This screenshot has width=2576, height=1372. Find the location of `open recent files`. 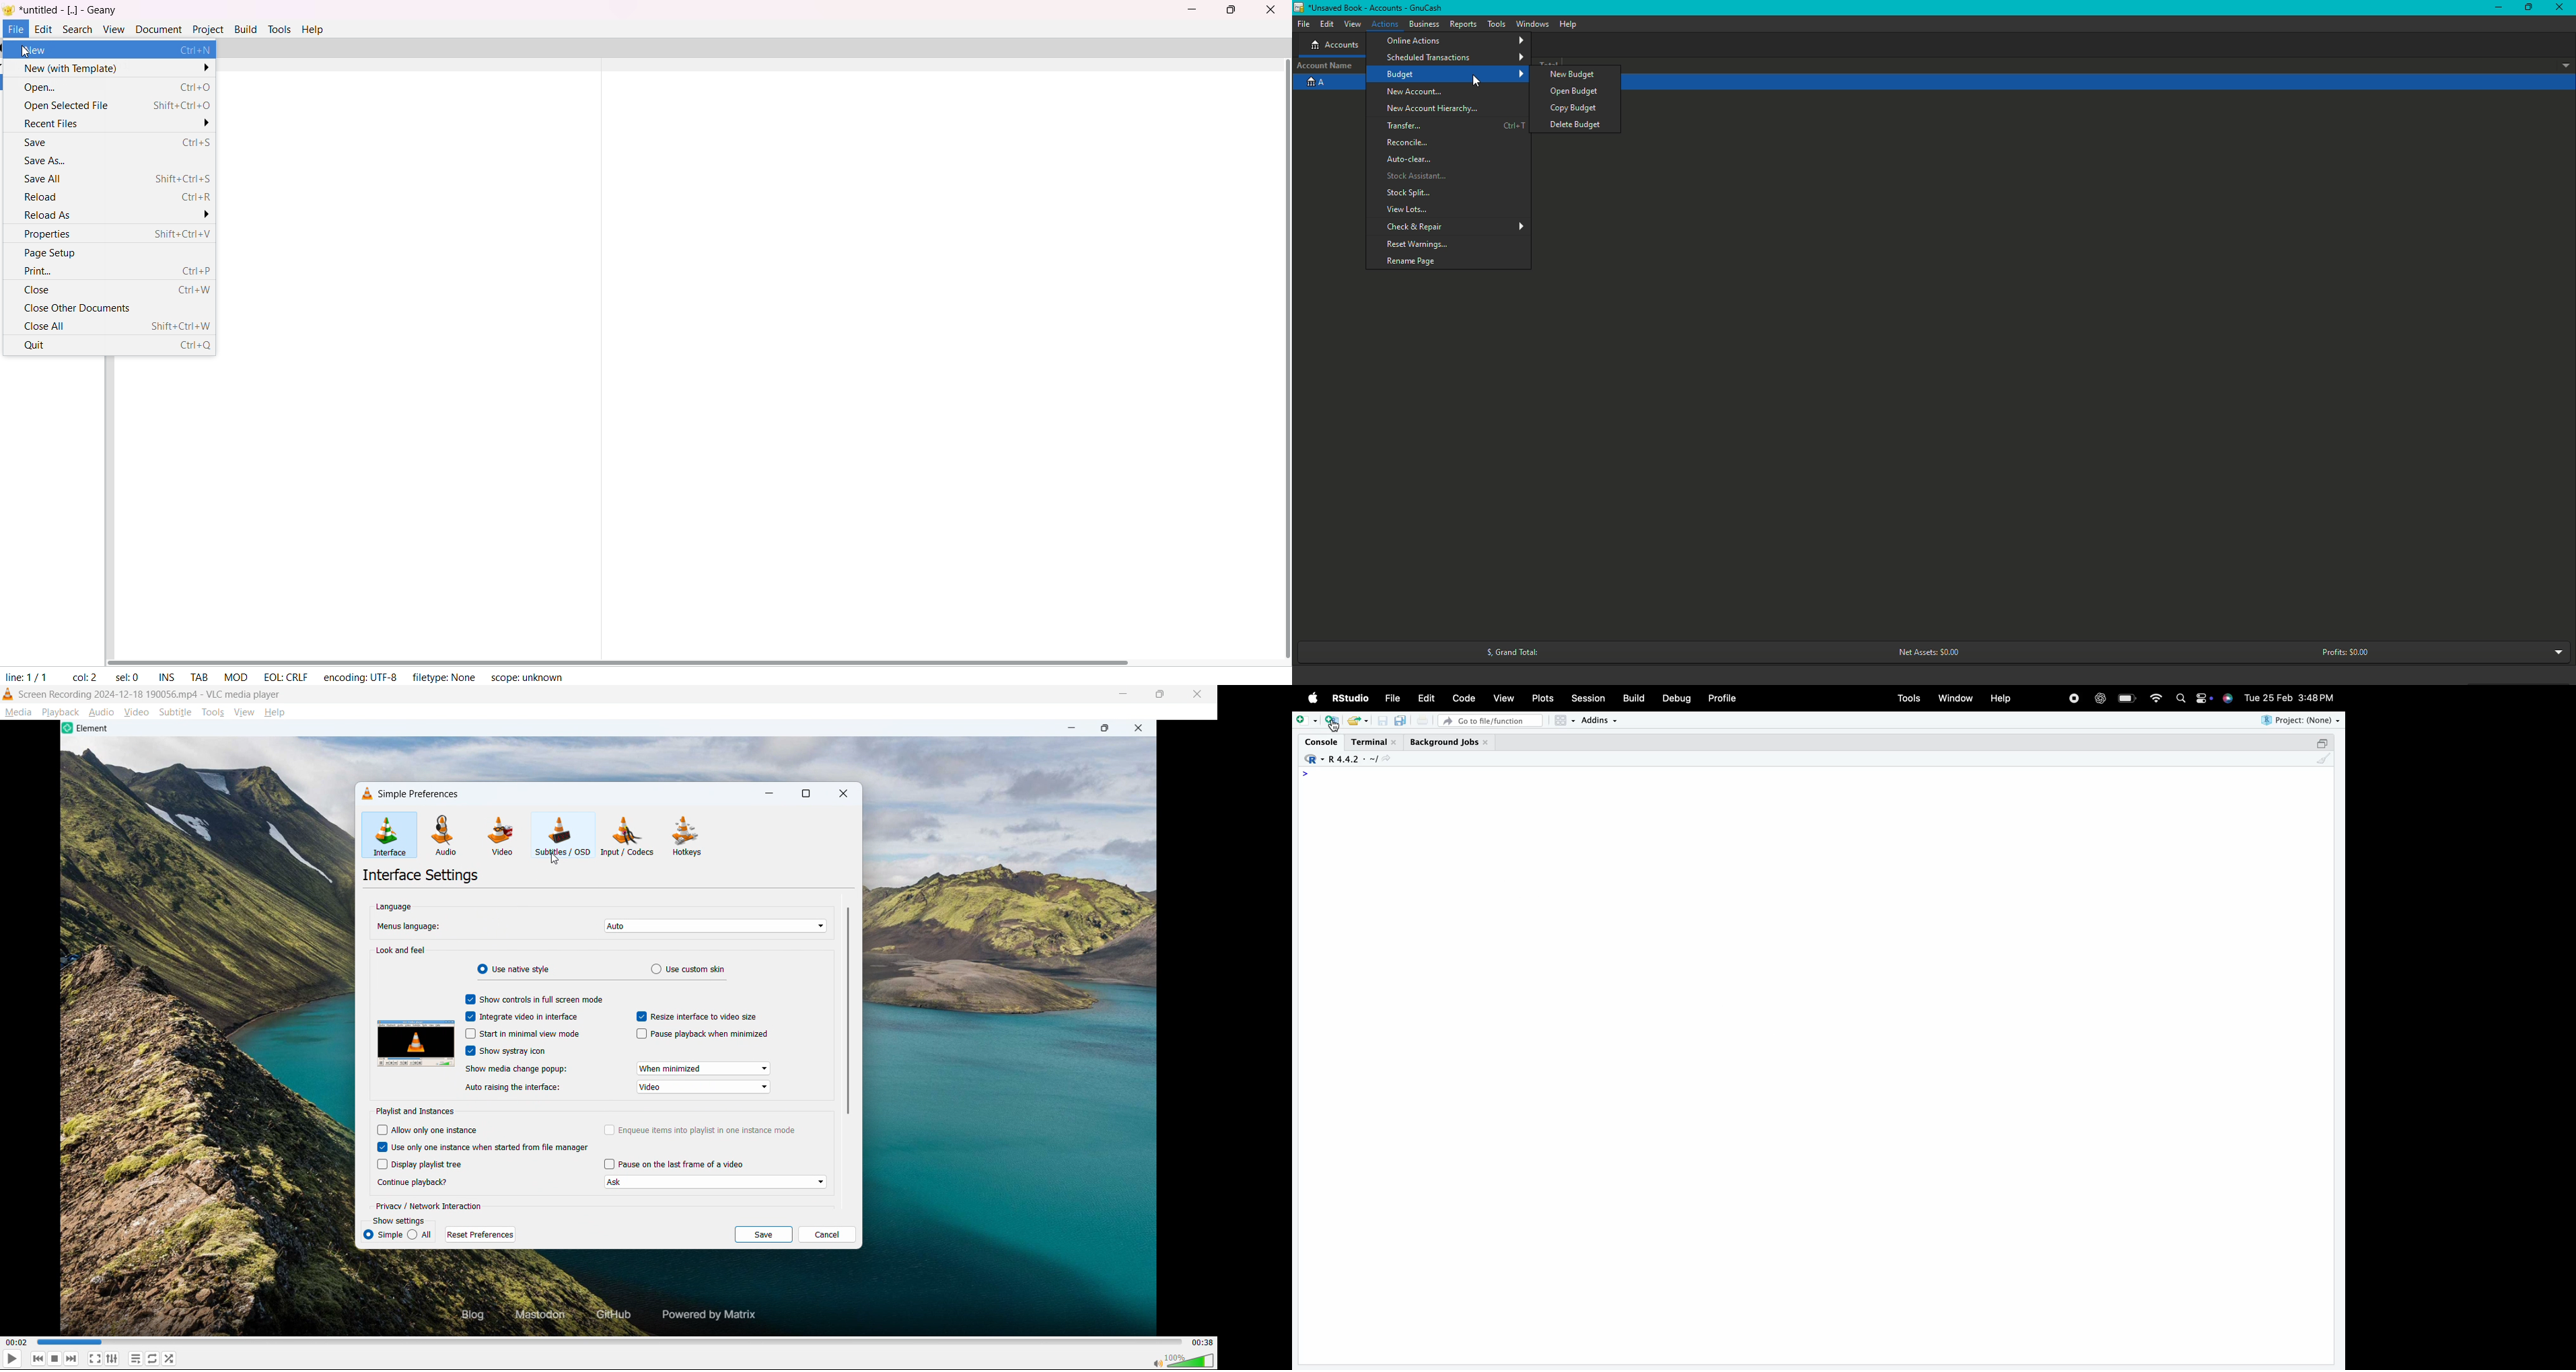

open recent files is located at coordinates (1366, 721).